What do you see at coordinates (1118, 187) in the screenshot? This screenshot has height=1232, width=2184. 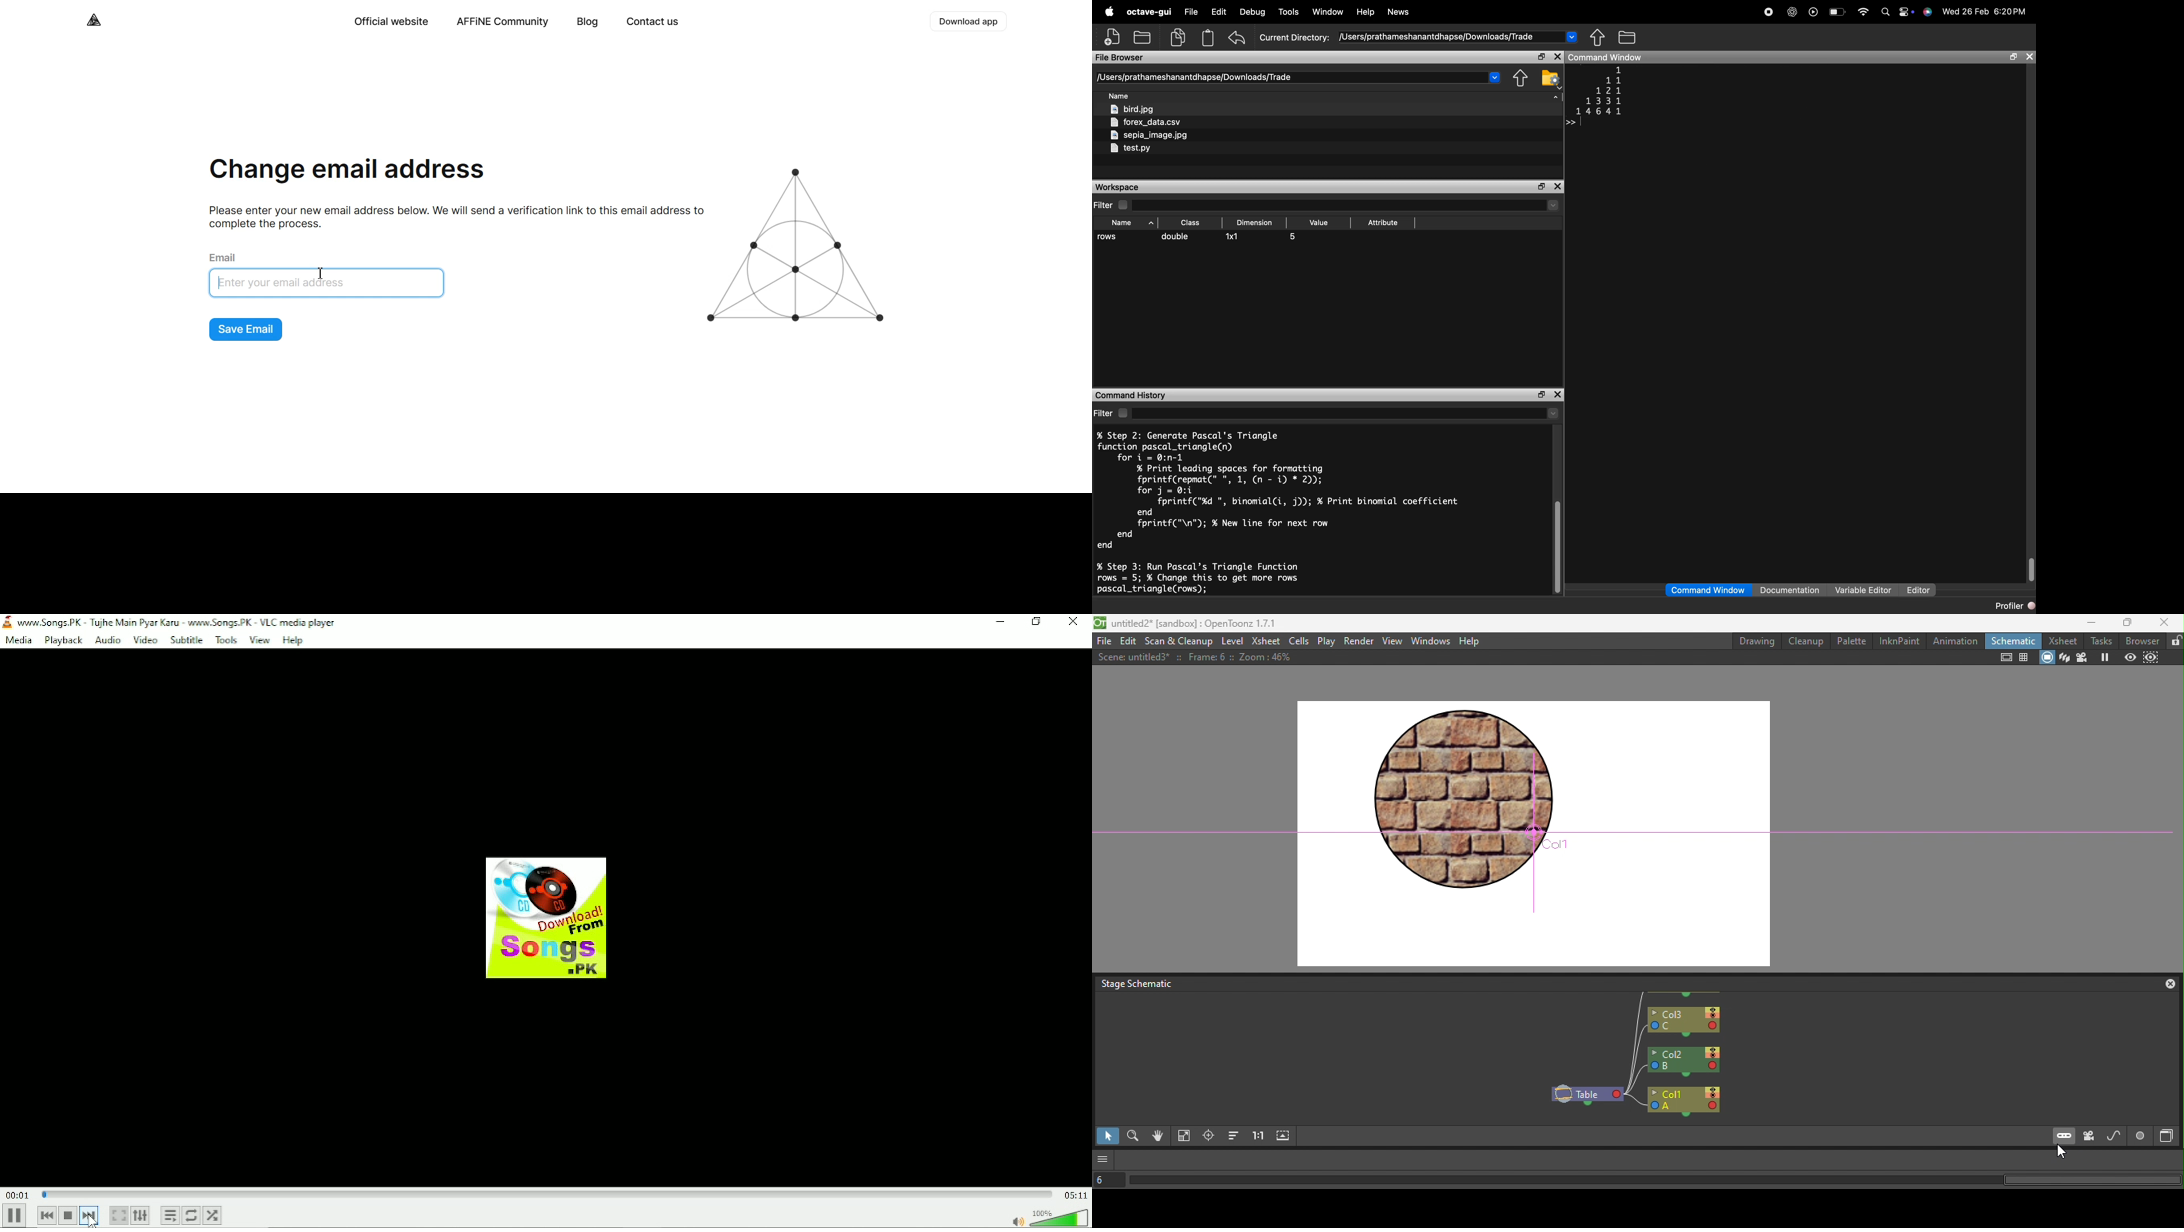 I see `Workspace` at bounding box center [1118, 187].